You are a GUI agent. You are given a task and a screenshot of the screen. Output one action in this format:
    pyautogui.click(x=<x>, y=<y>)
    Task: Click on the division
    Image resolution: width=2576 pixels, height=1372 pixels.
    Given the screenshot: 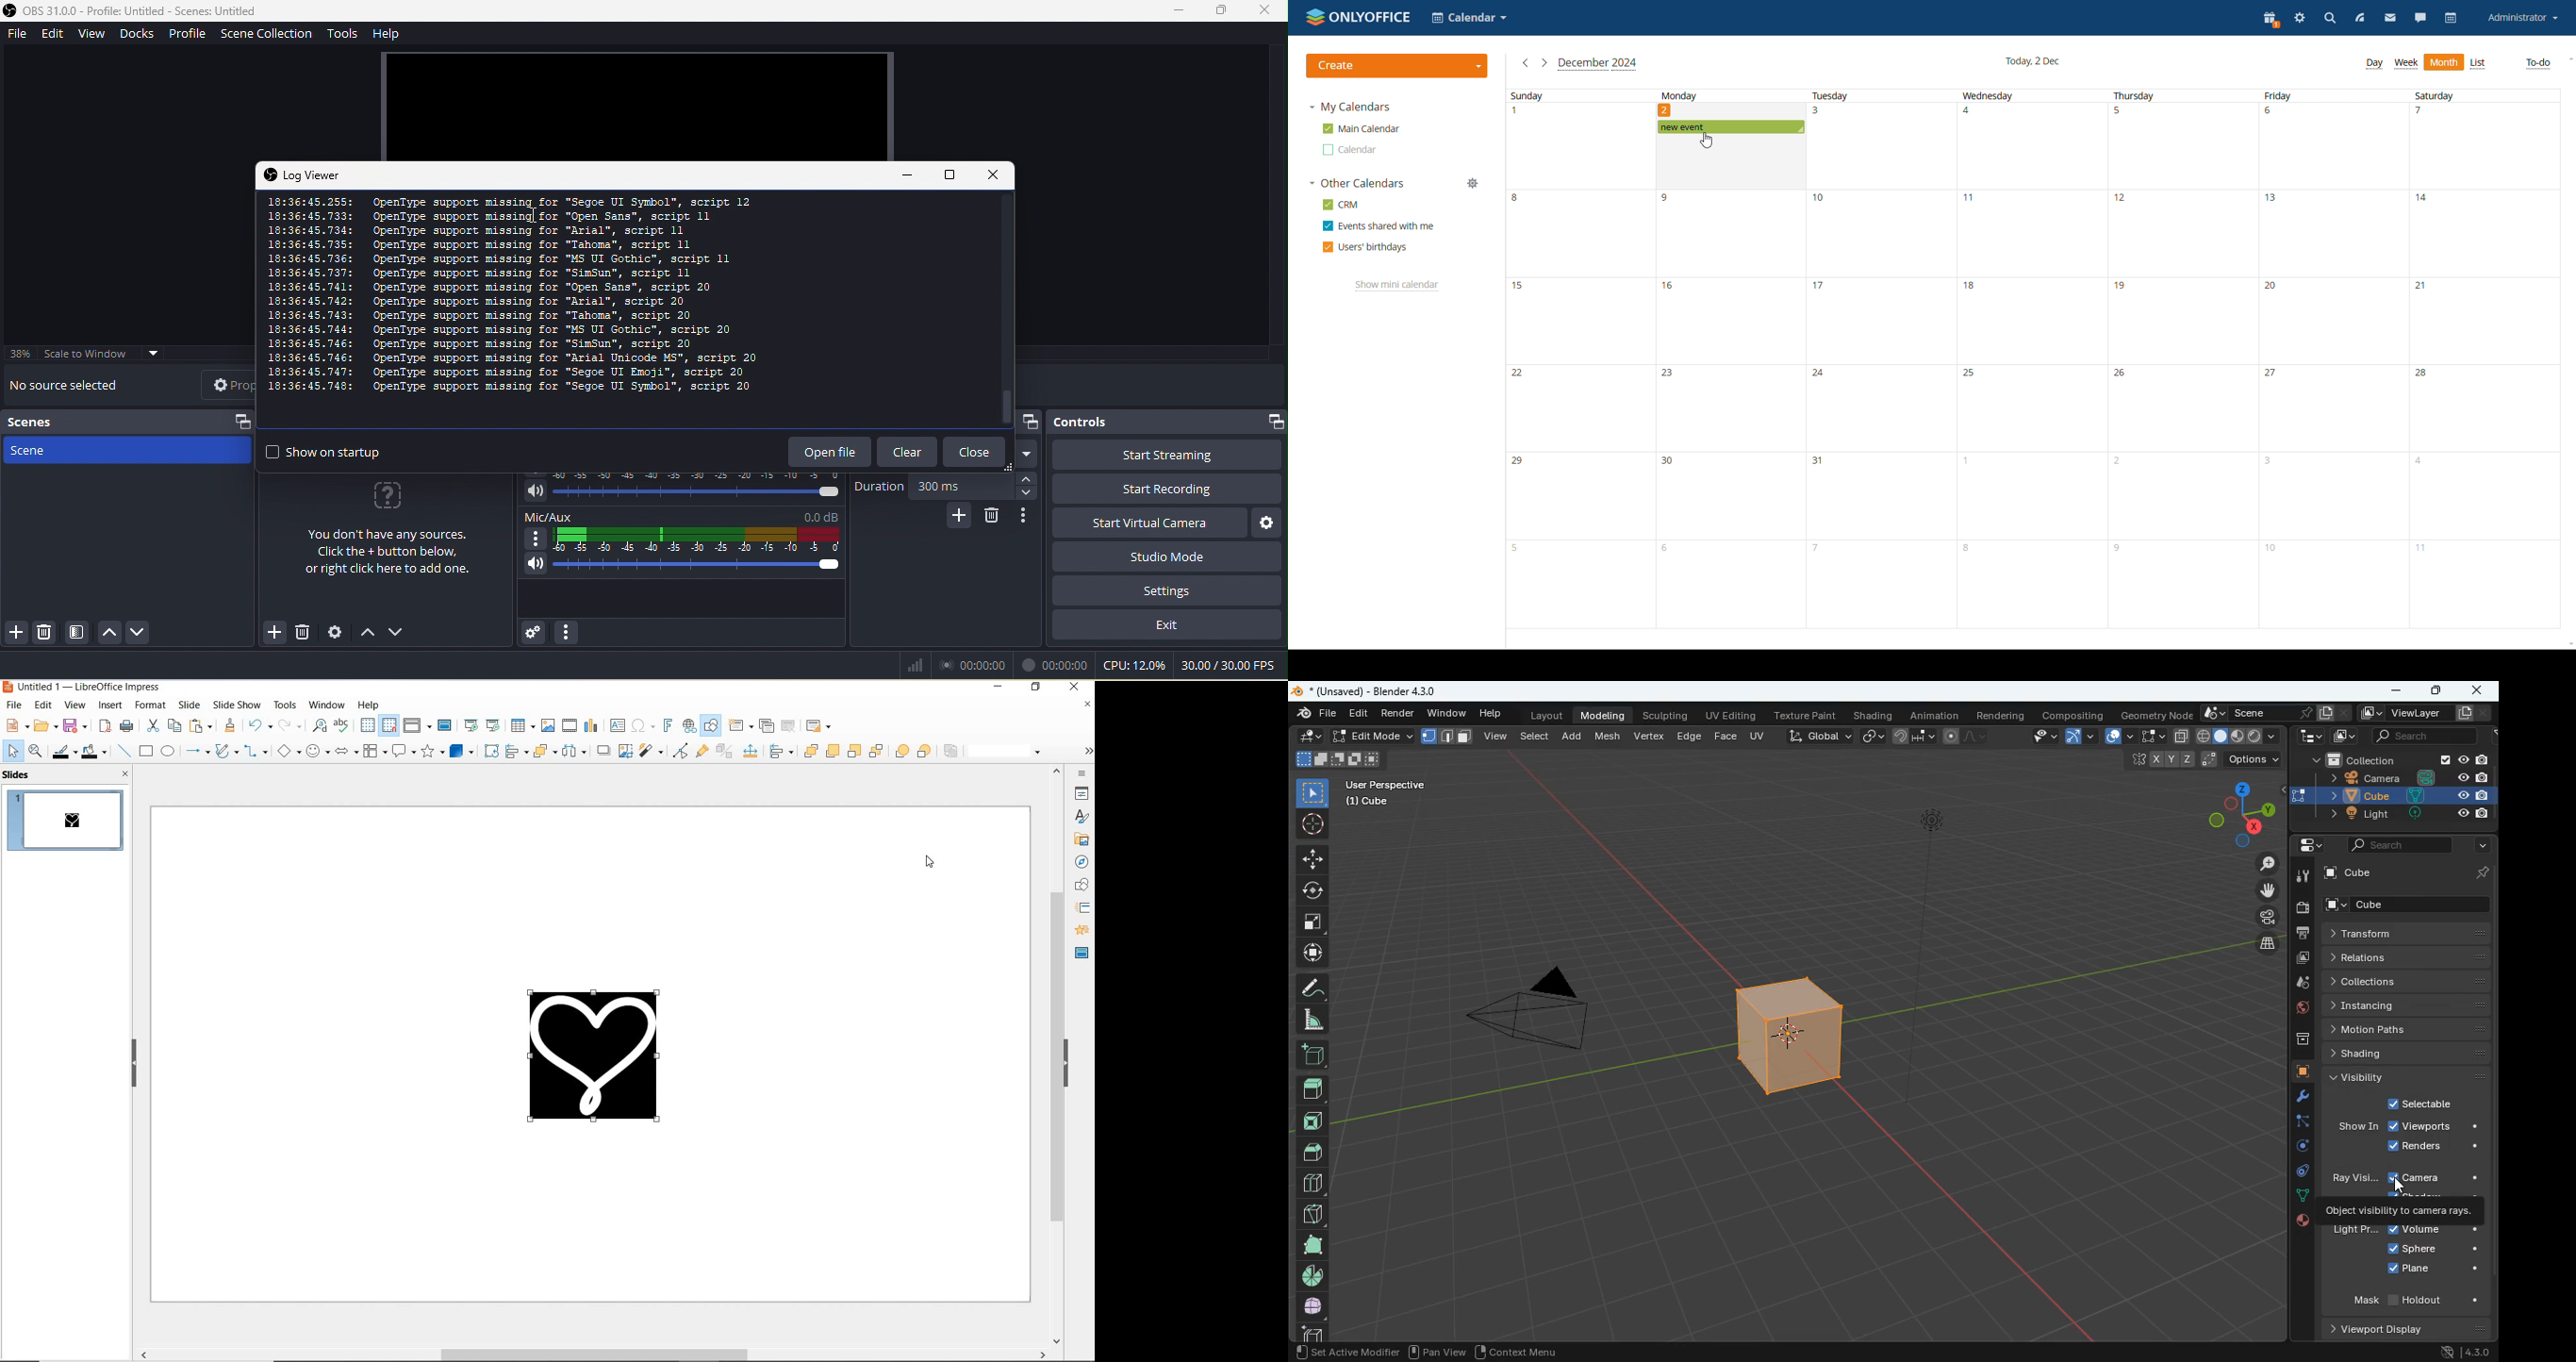 What is the action you would take?
    pyautogui.click(x=1313, y=1183)
    